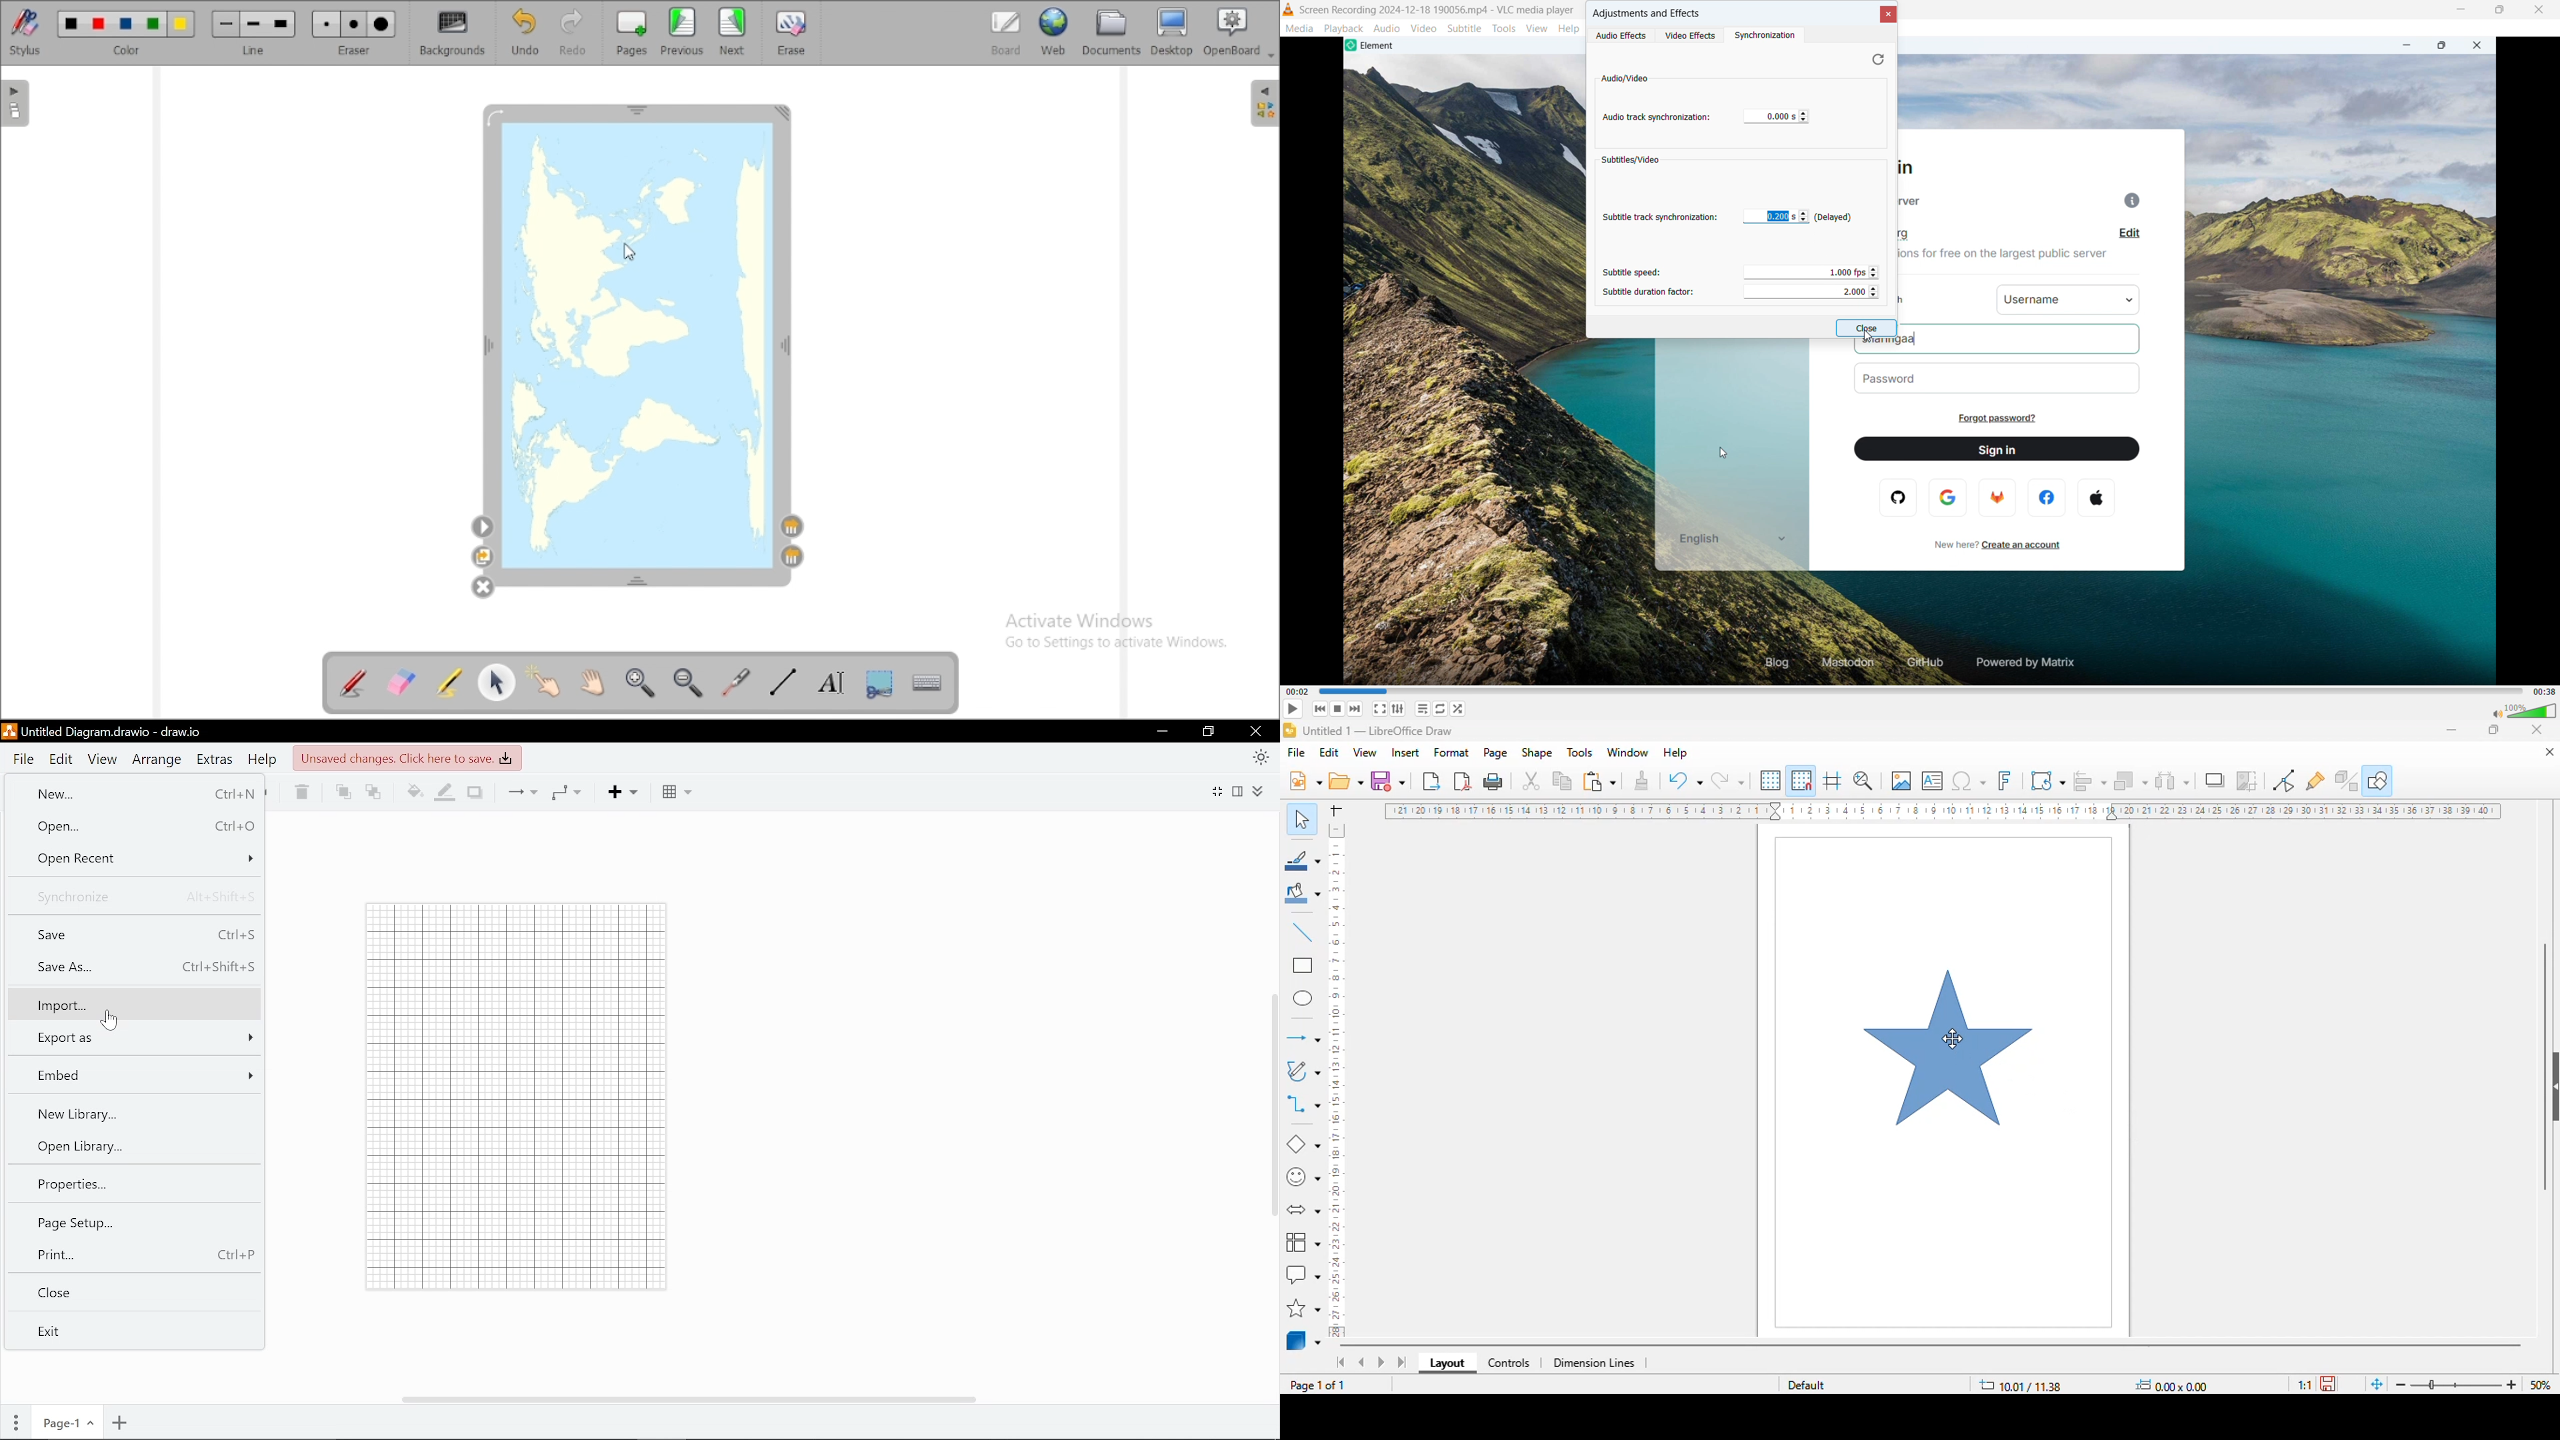  Describe the element at coordinates (300, 792) in the screenshot. I see `delete` at that location.